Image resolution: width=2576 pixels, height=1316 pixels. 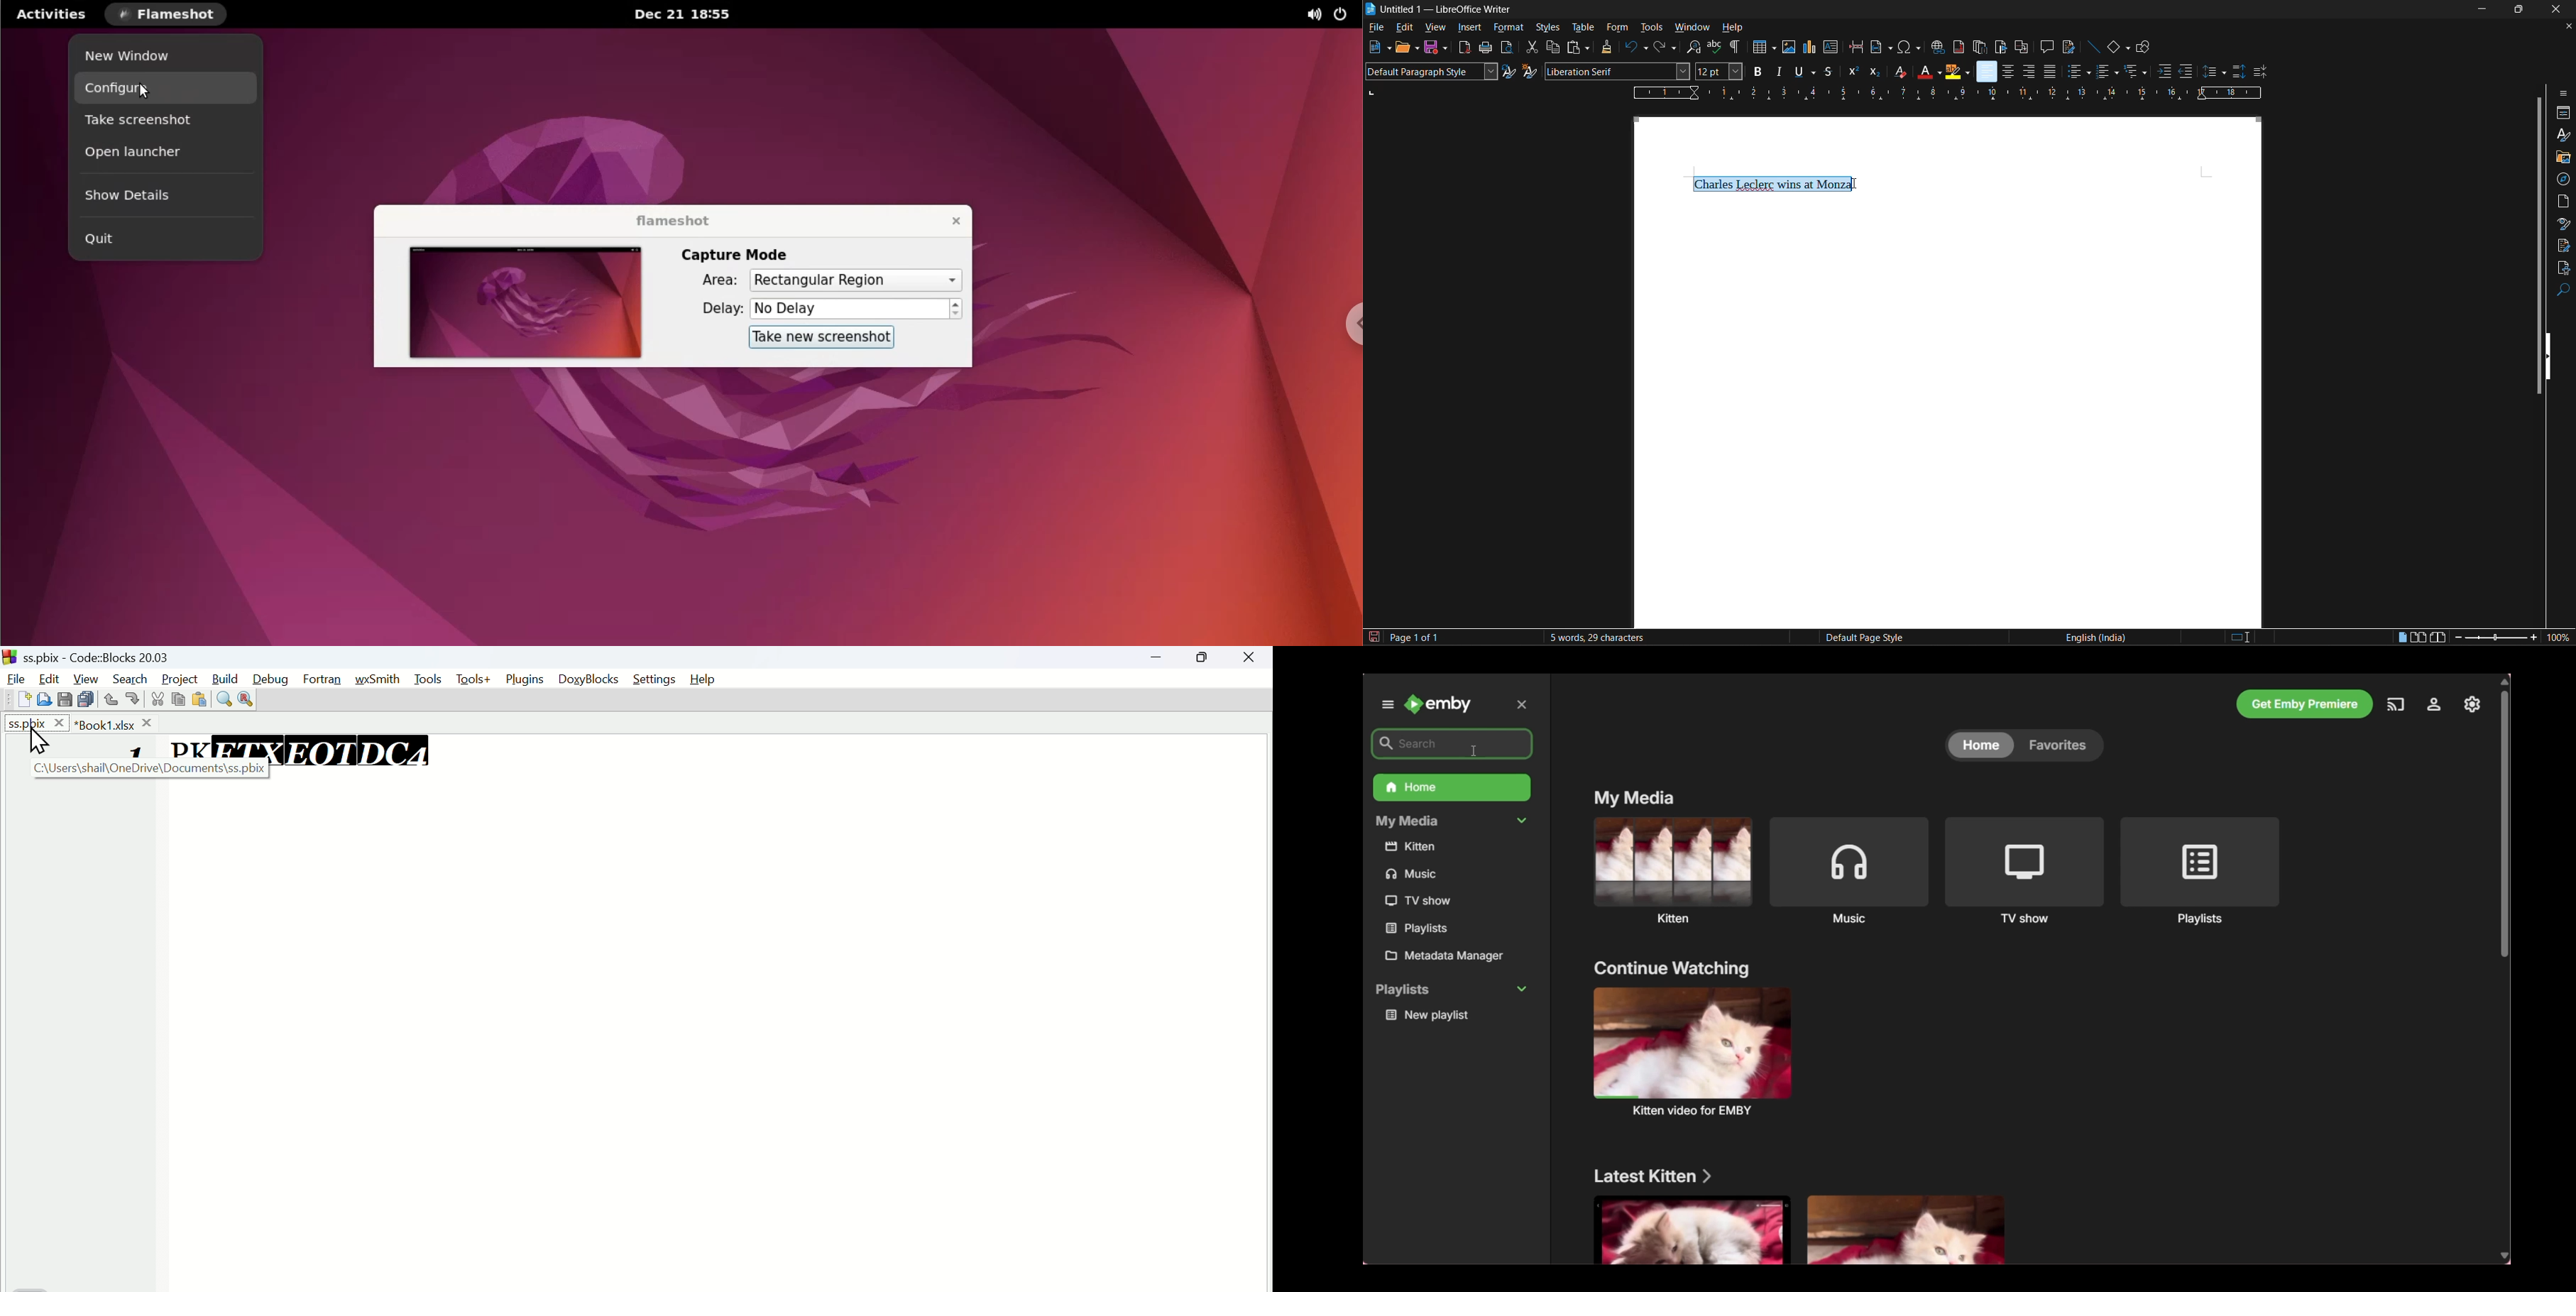 What do you see at coordinates (1406, 49) in the screenshot?
I see `open` at bounding box center [1406, 49].